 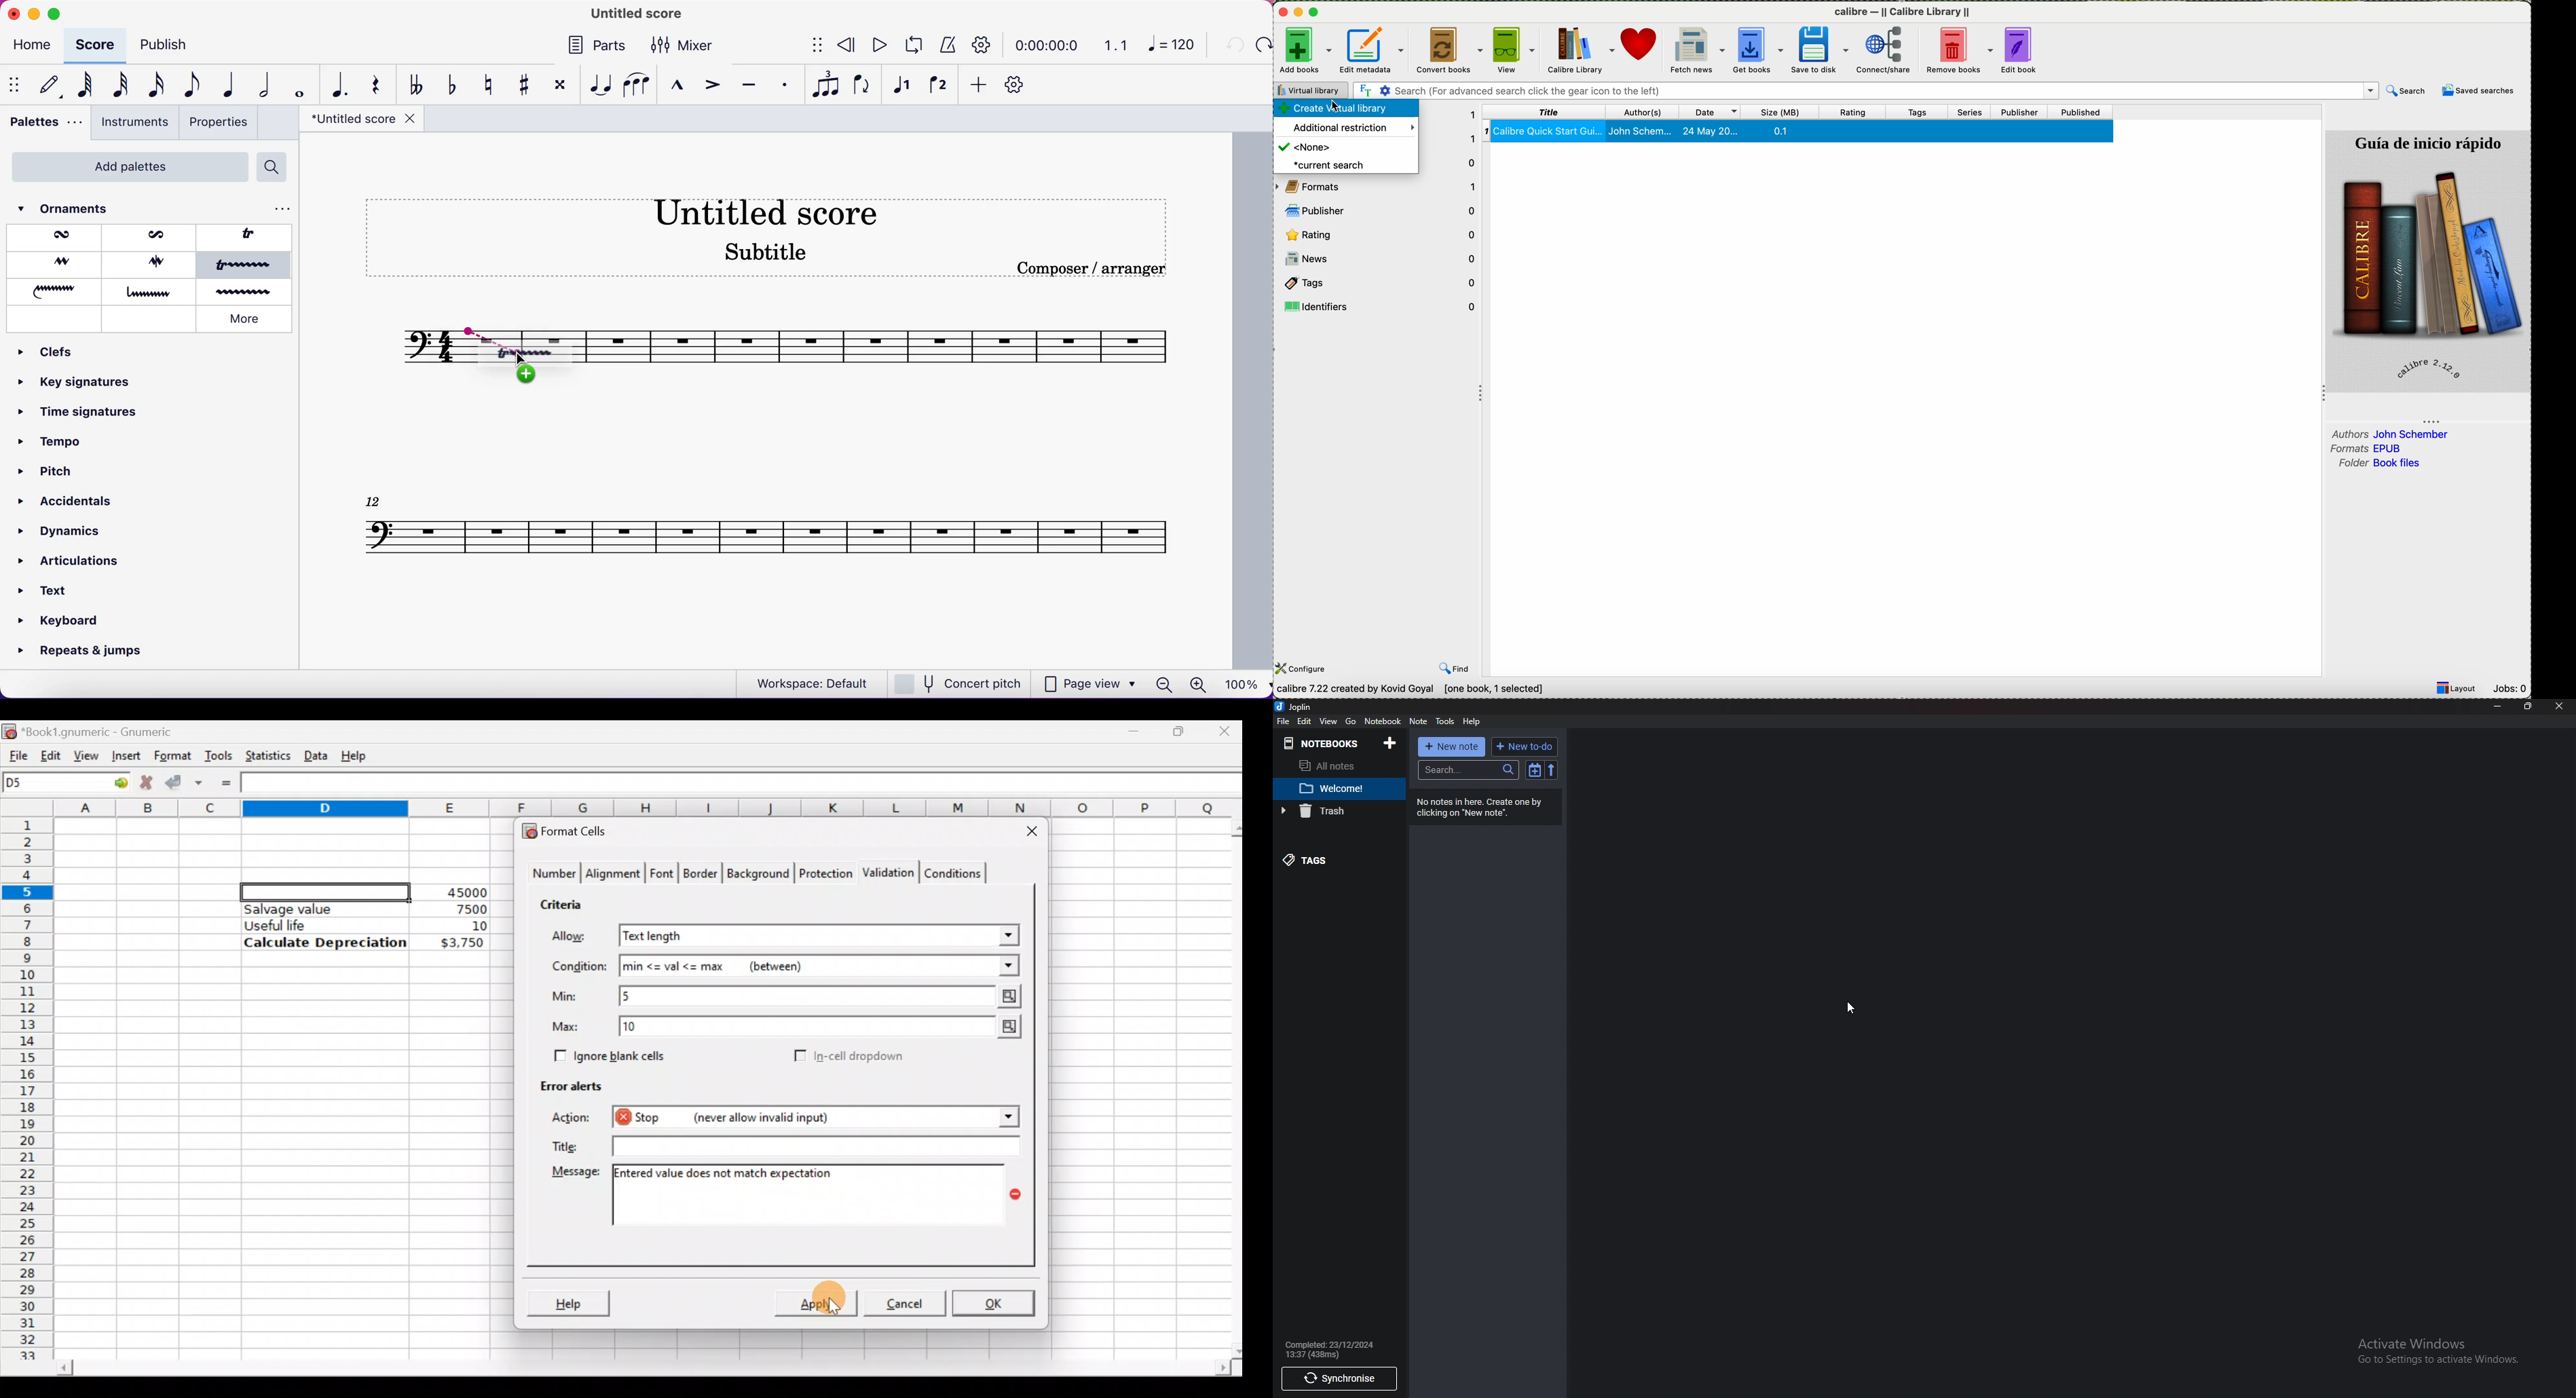 I want to click on find, so click(x=1456, y=669).